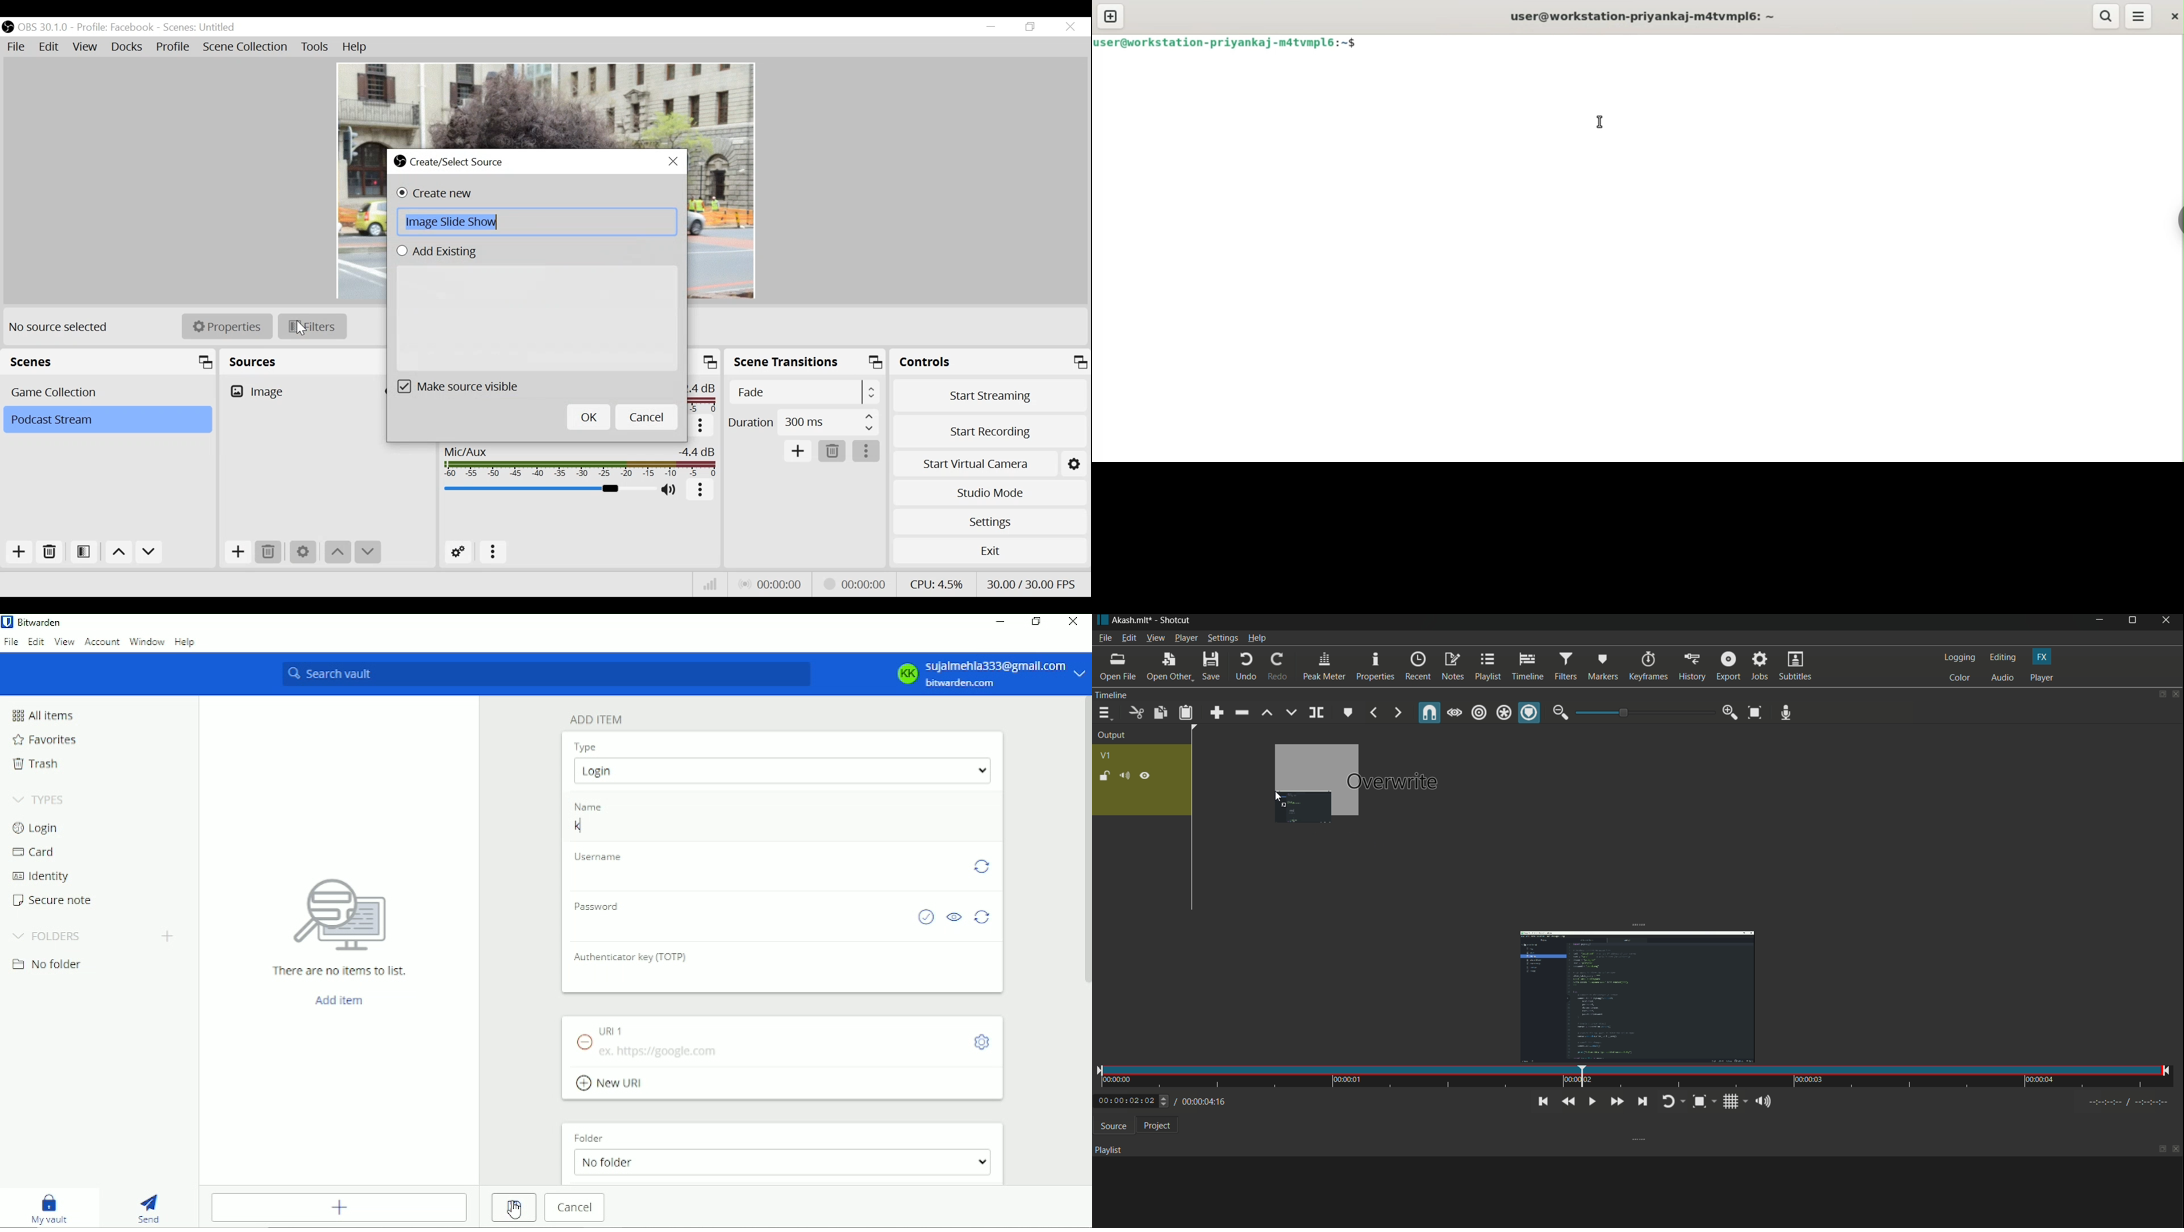  Describe the element at coordinates (471, 386) in the screenshot. I see `(un)select Make source visible` at that location.